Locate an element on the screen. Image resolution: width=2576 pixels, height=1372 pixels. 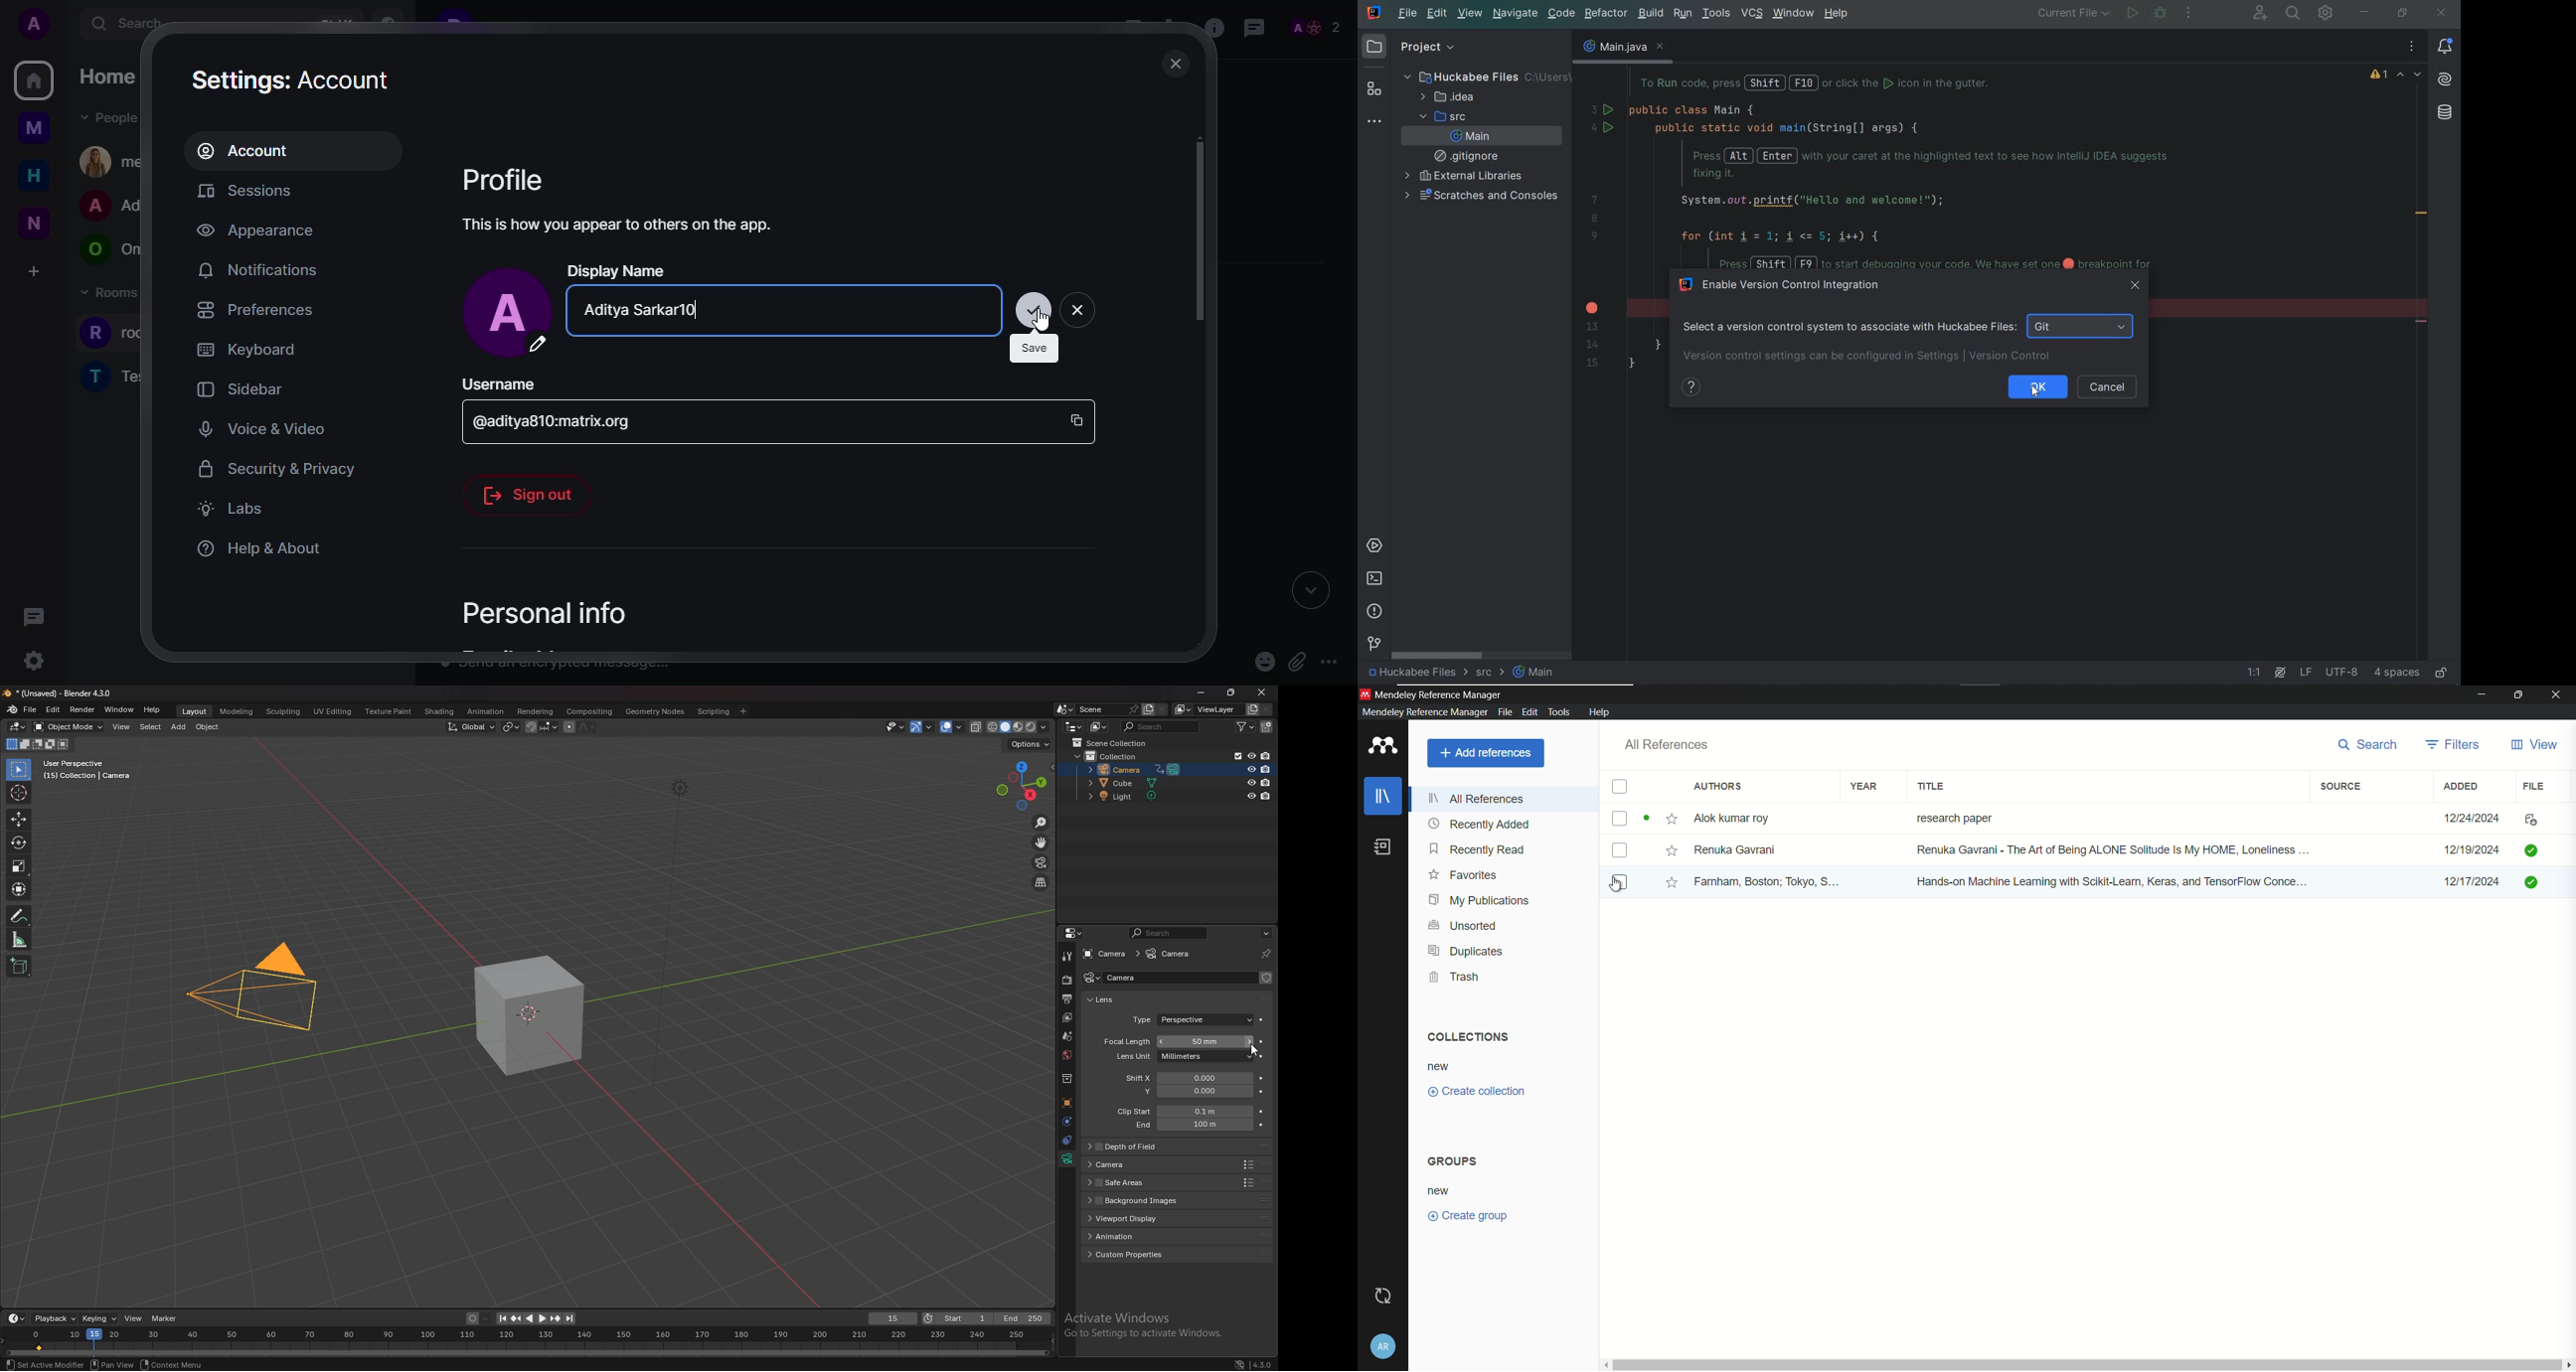
uv editing is located at coordinates (332, 711).